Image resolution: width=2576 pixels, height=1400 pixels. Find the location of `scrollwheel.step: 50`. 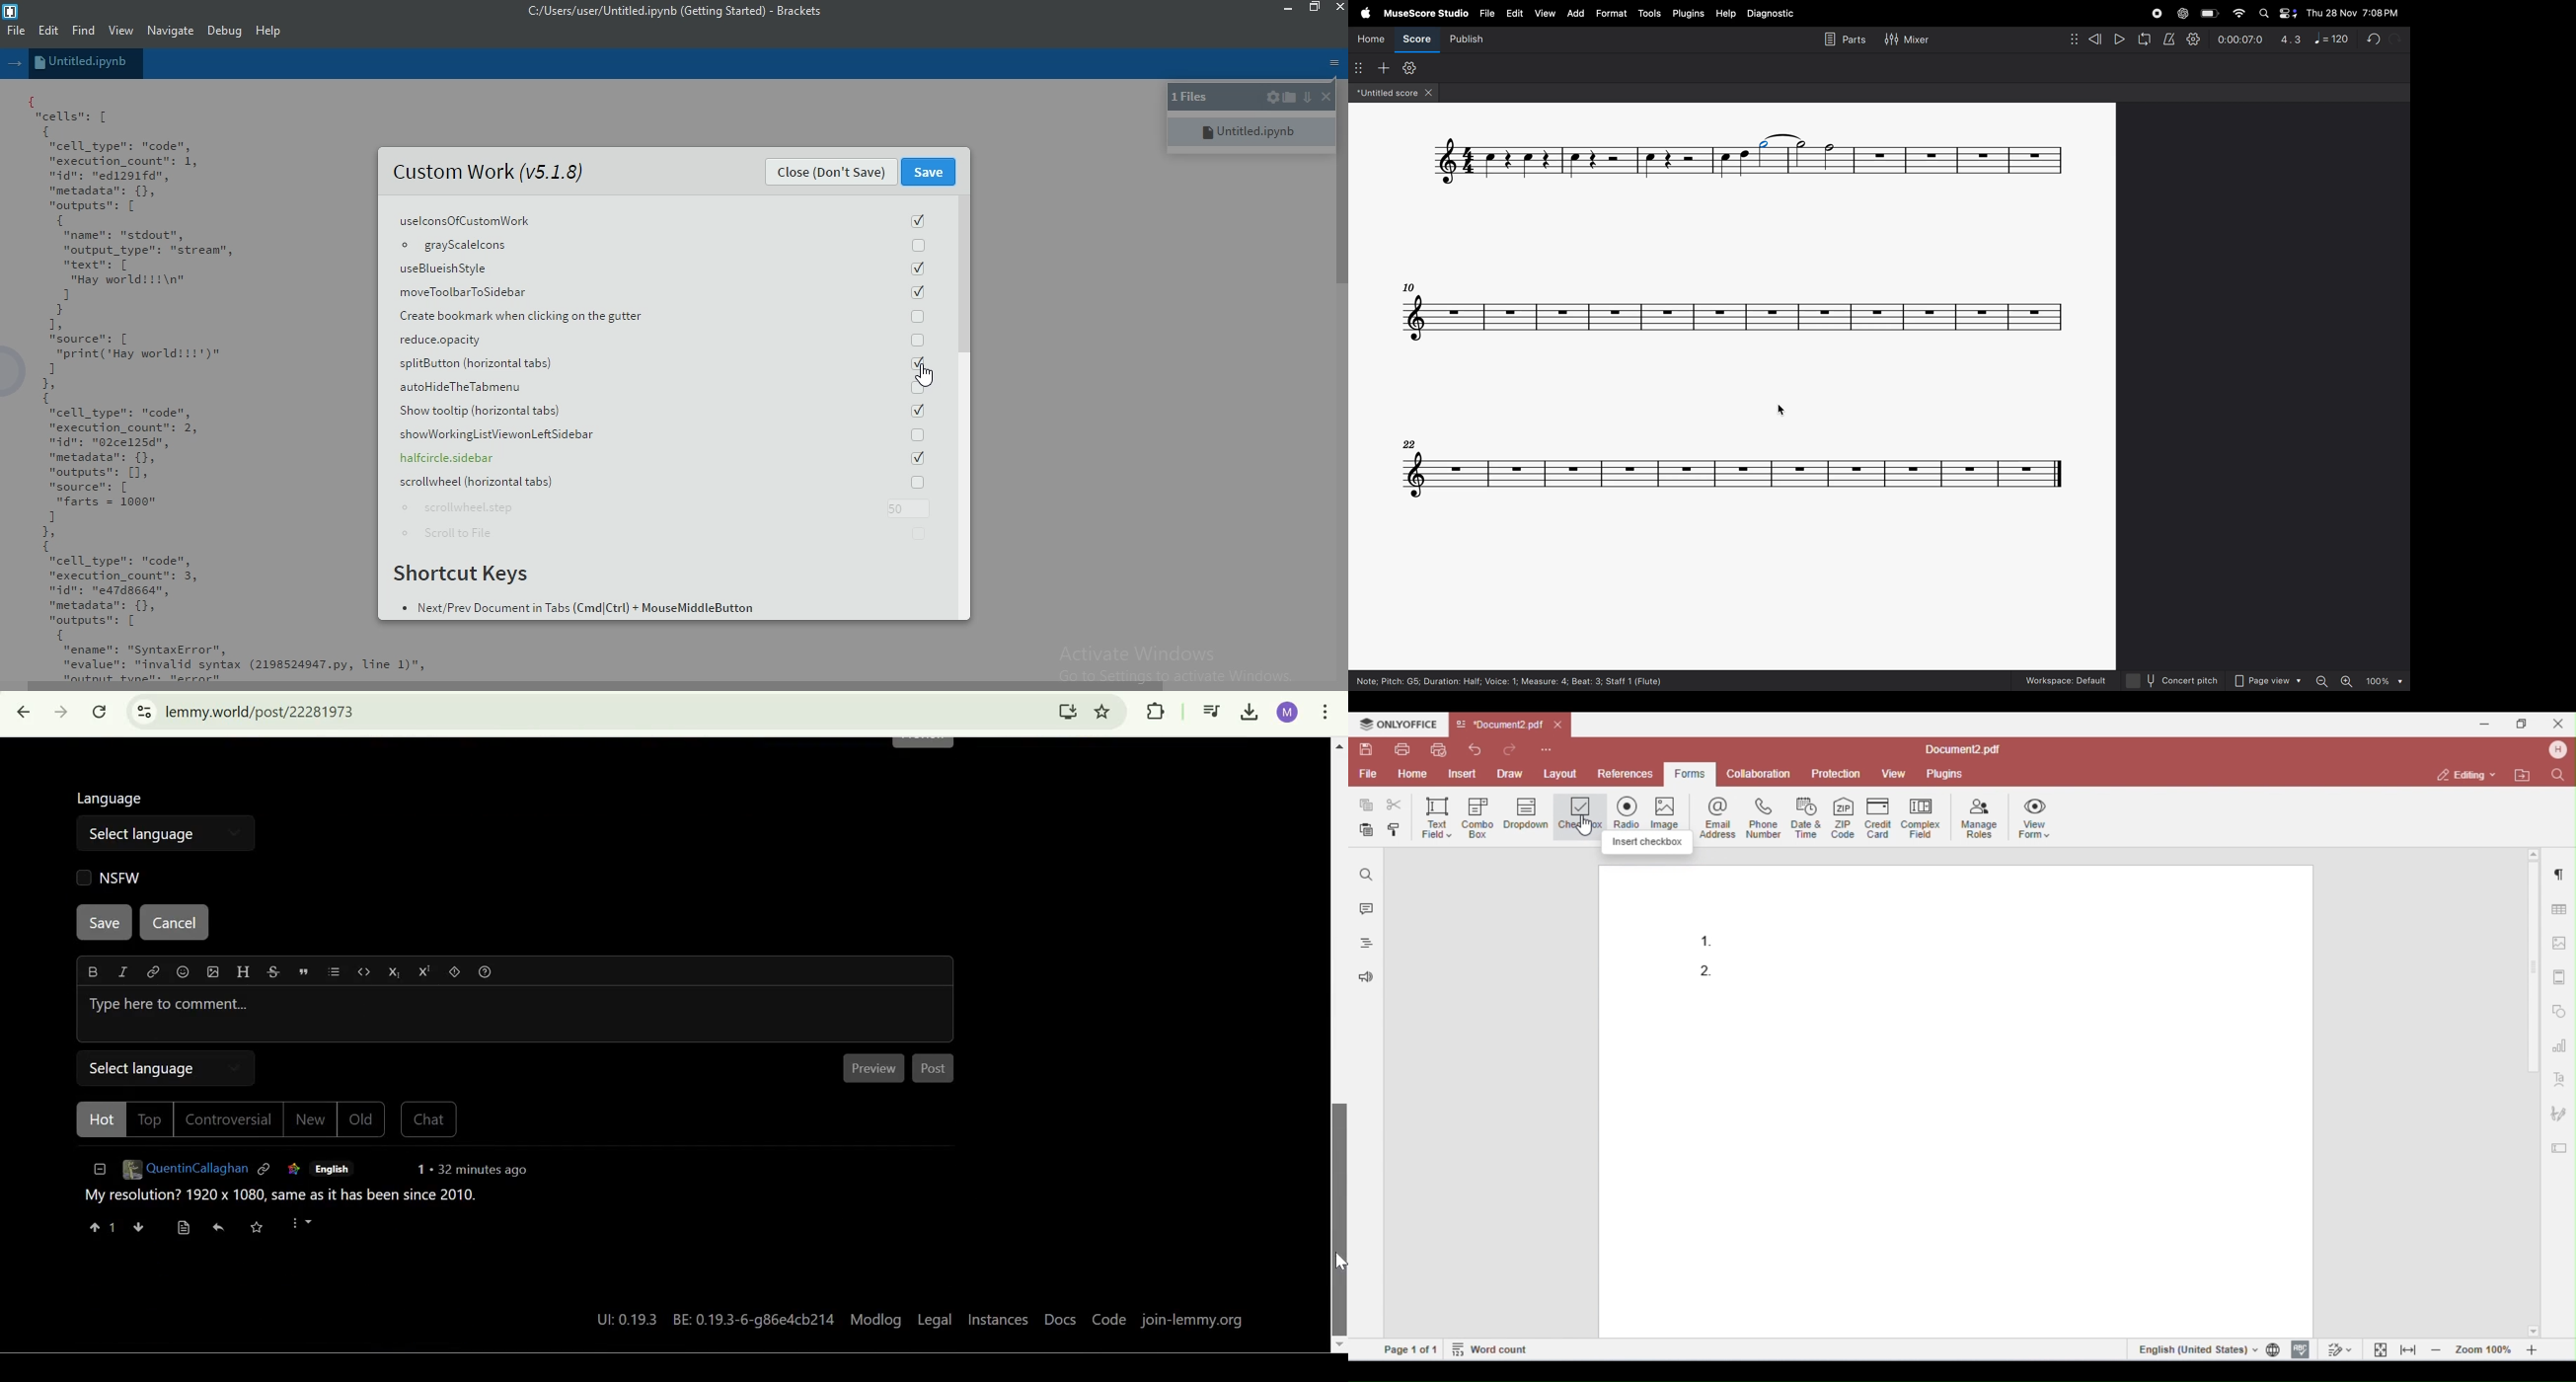

scrollwheel.step: 50 is located at coordinates (664, 508).